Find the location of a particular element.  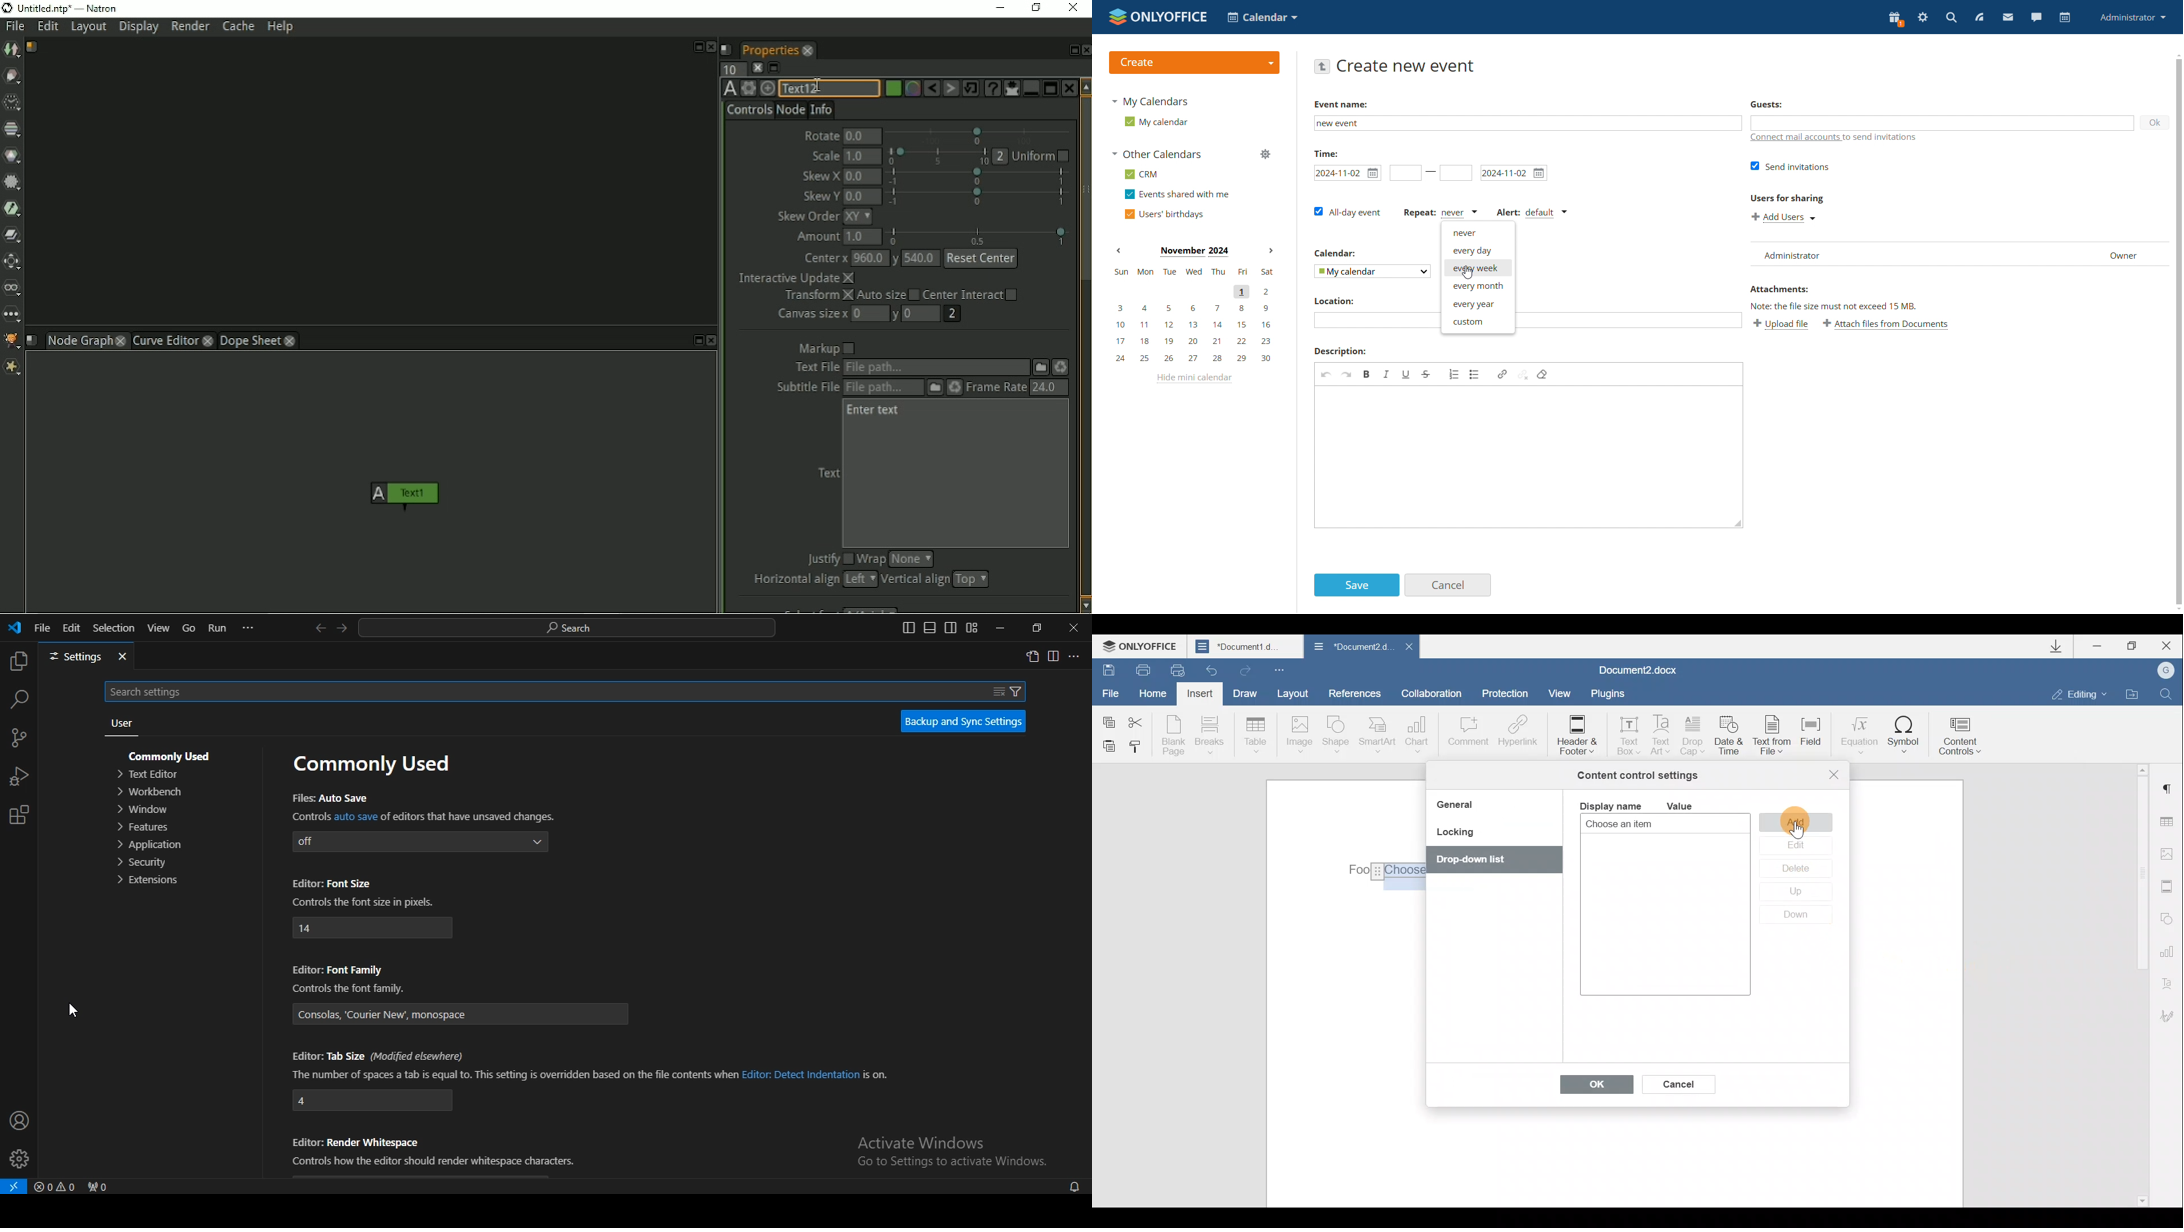

open settings is located at coordinates (1032, 656).